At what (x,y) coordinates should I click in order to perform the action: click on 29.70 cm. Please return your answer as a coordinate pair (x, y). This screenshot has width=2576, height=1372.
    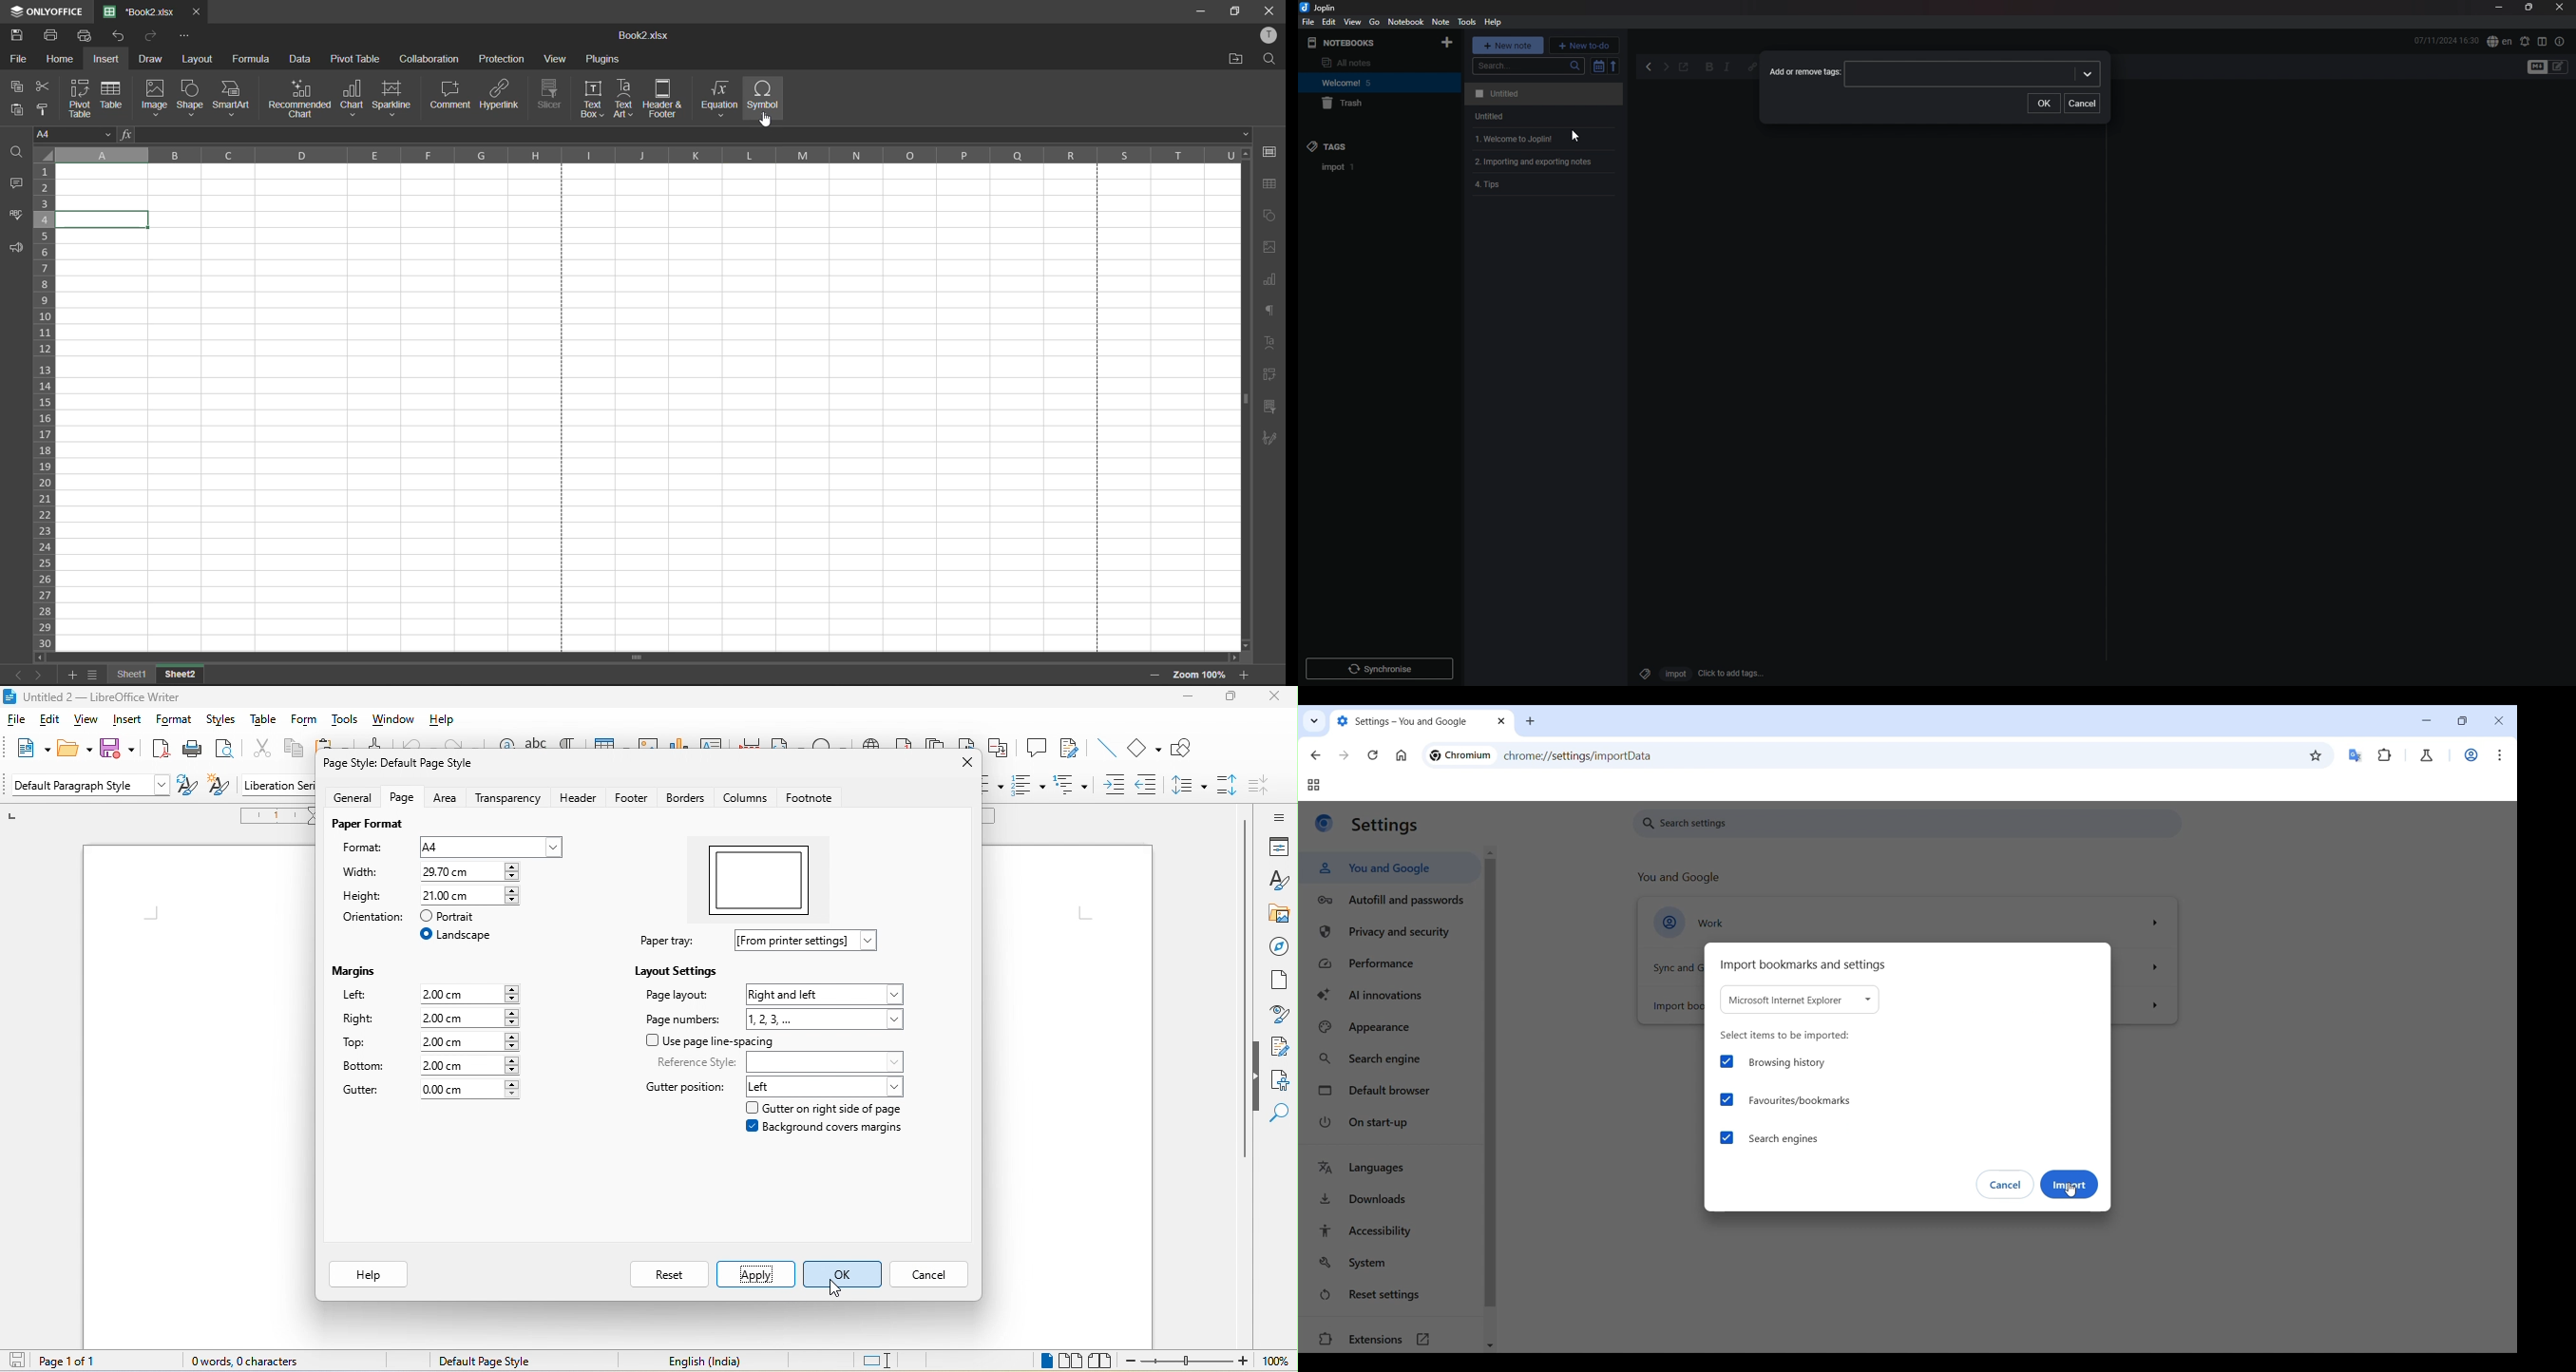
    Looking at the image, I should click on (472, 895).